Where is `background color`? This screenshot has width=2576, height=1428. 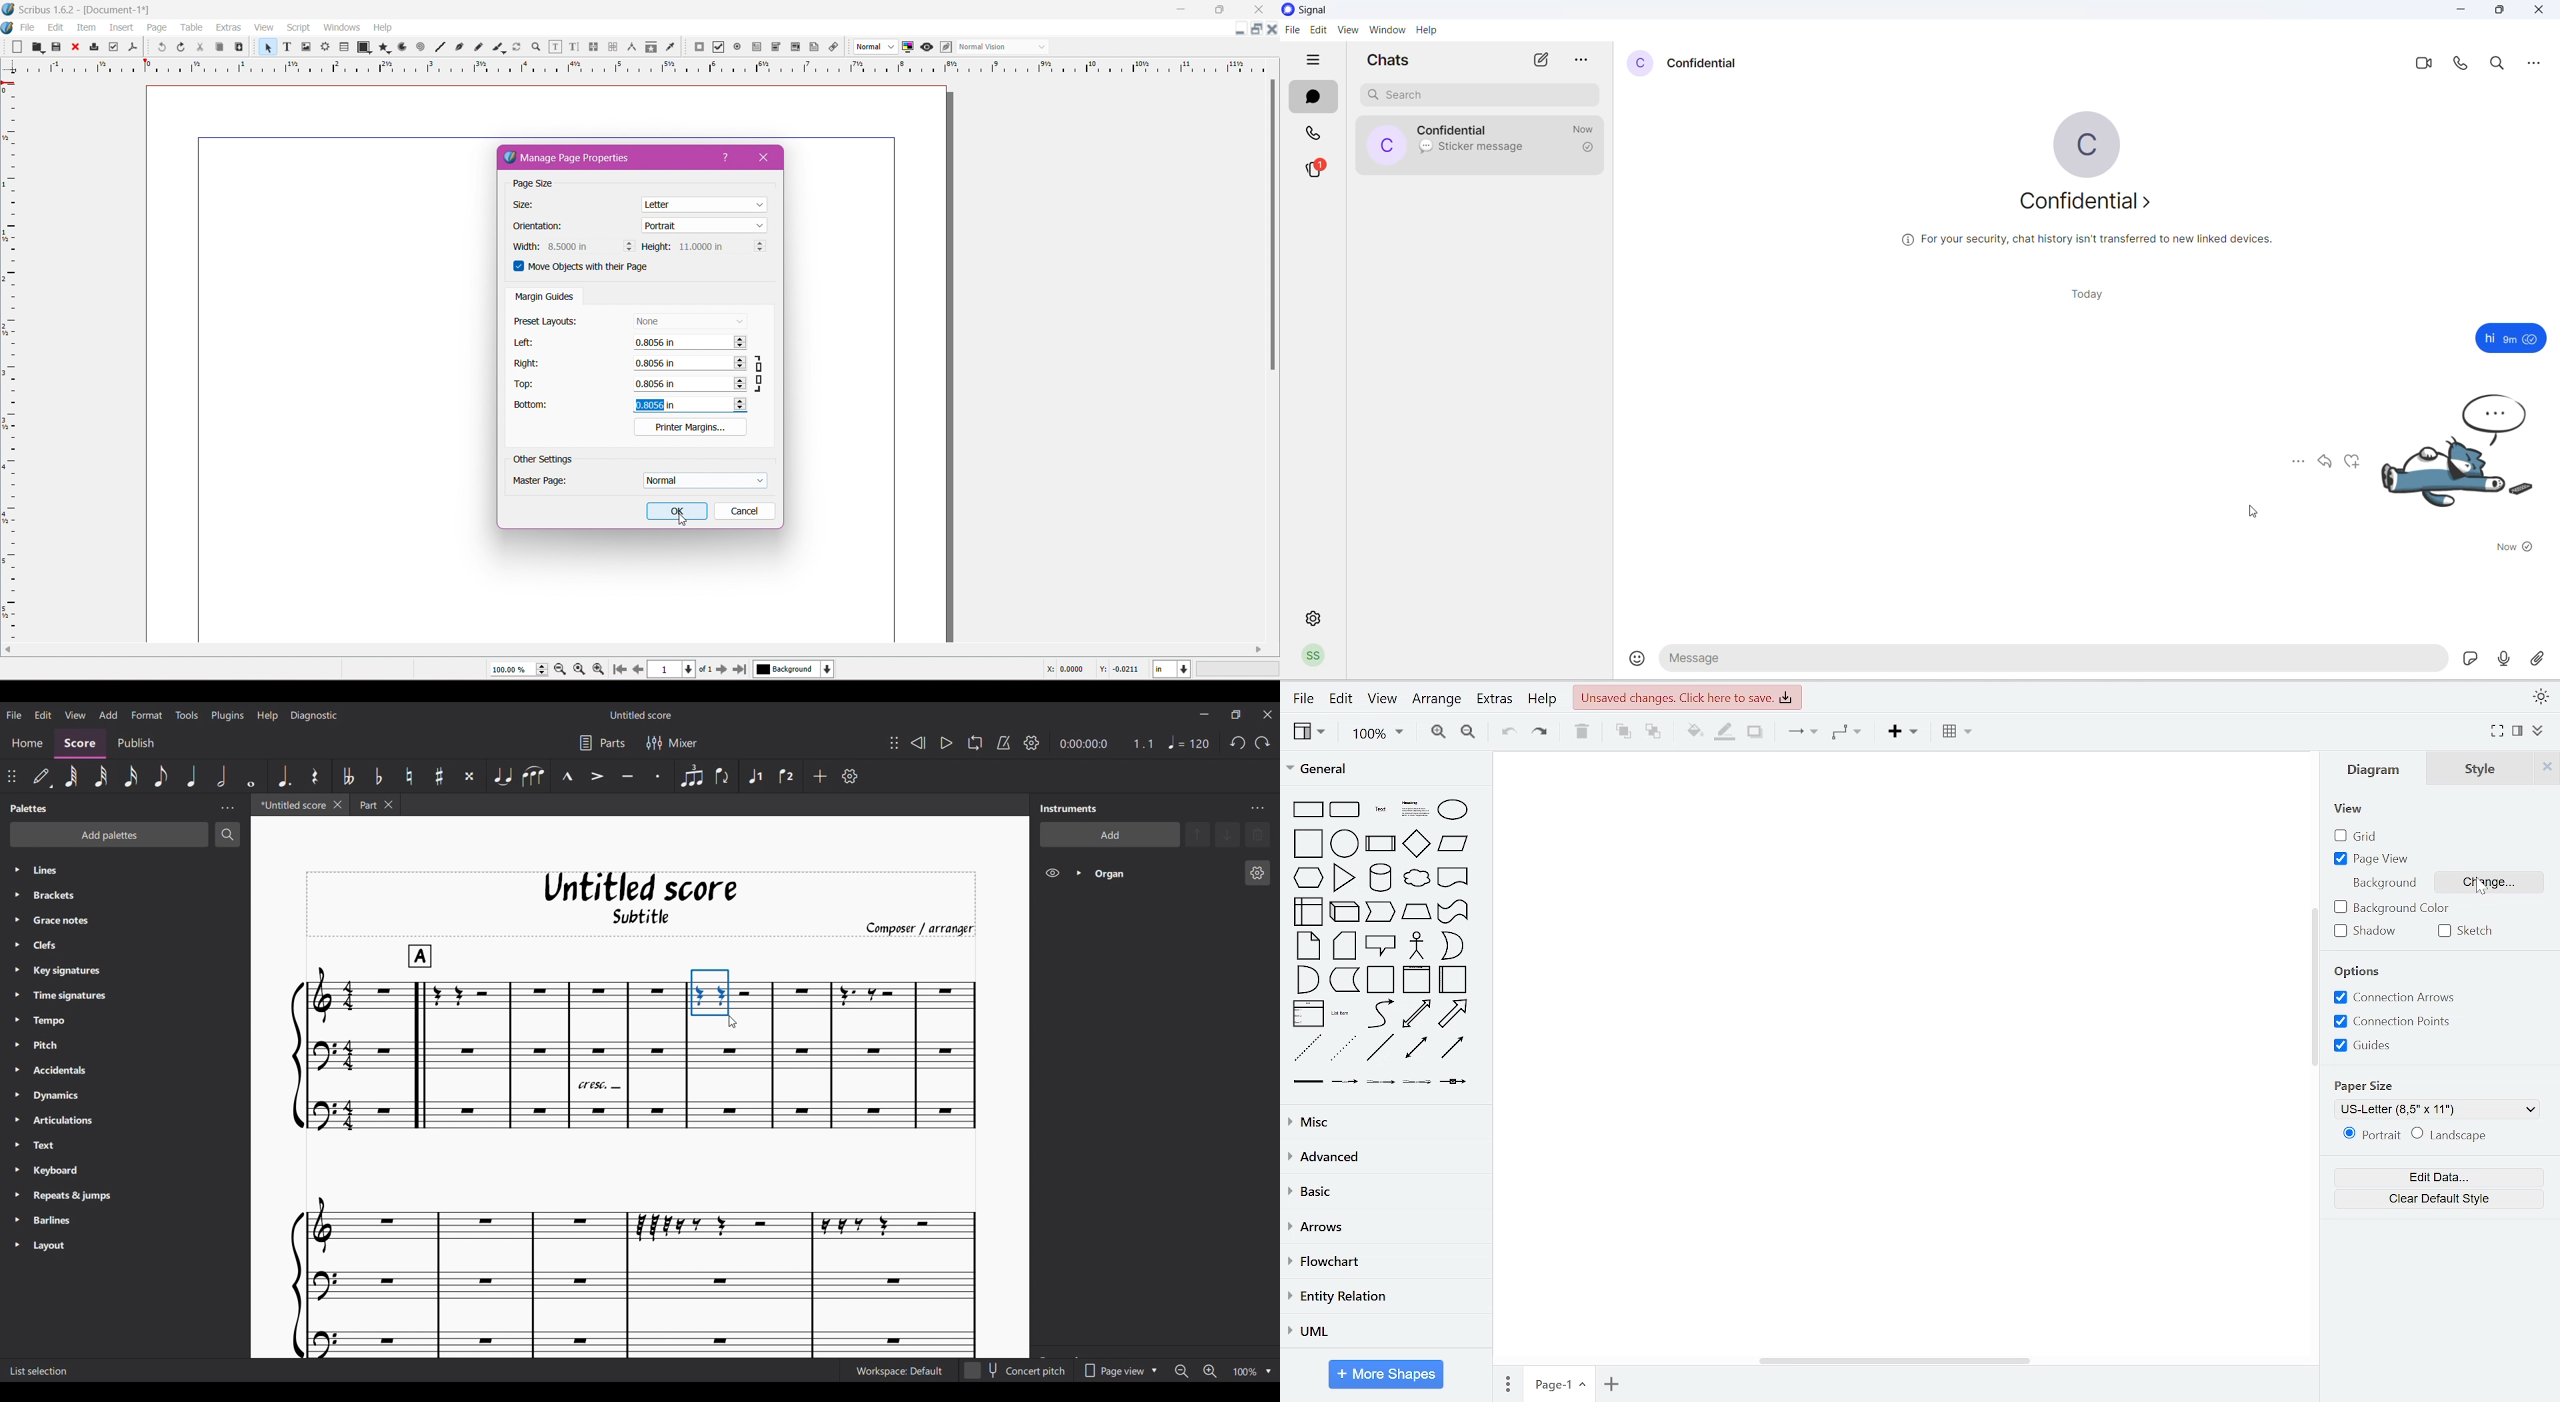 background color is located at coordinates (2390, 907).